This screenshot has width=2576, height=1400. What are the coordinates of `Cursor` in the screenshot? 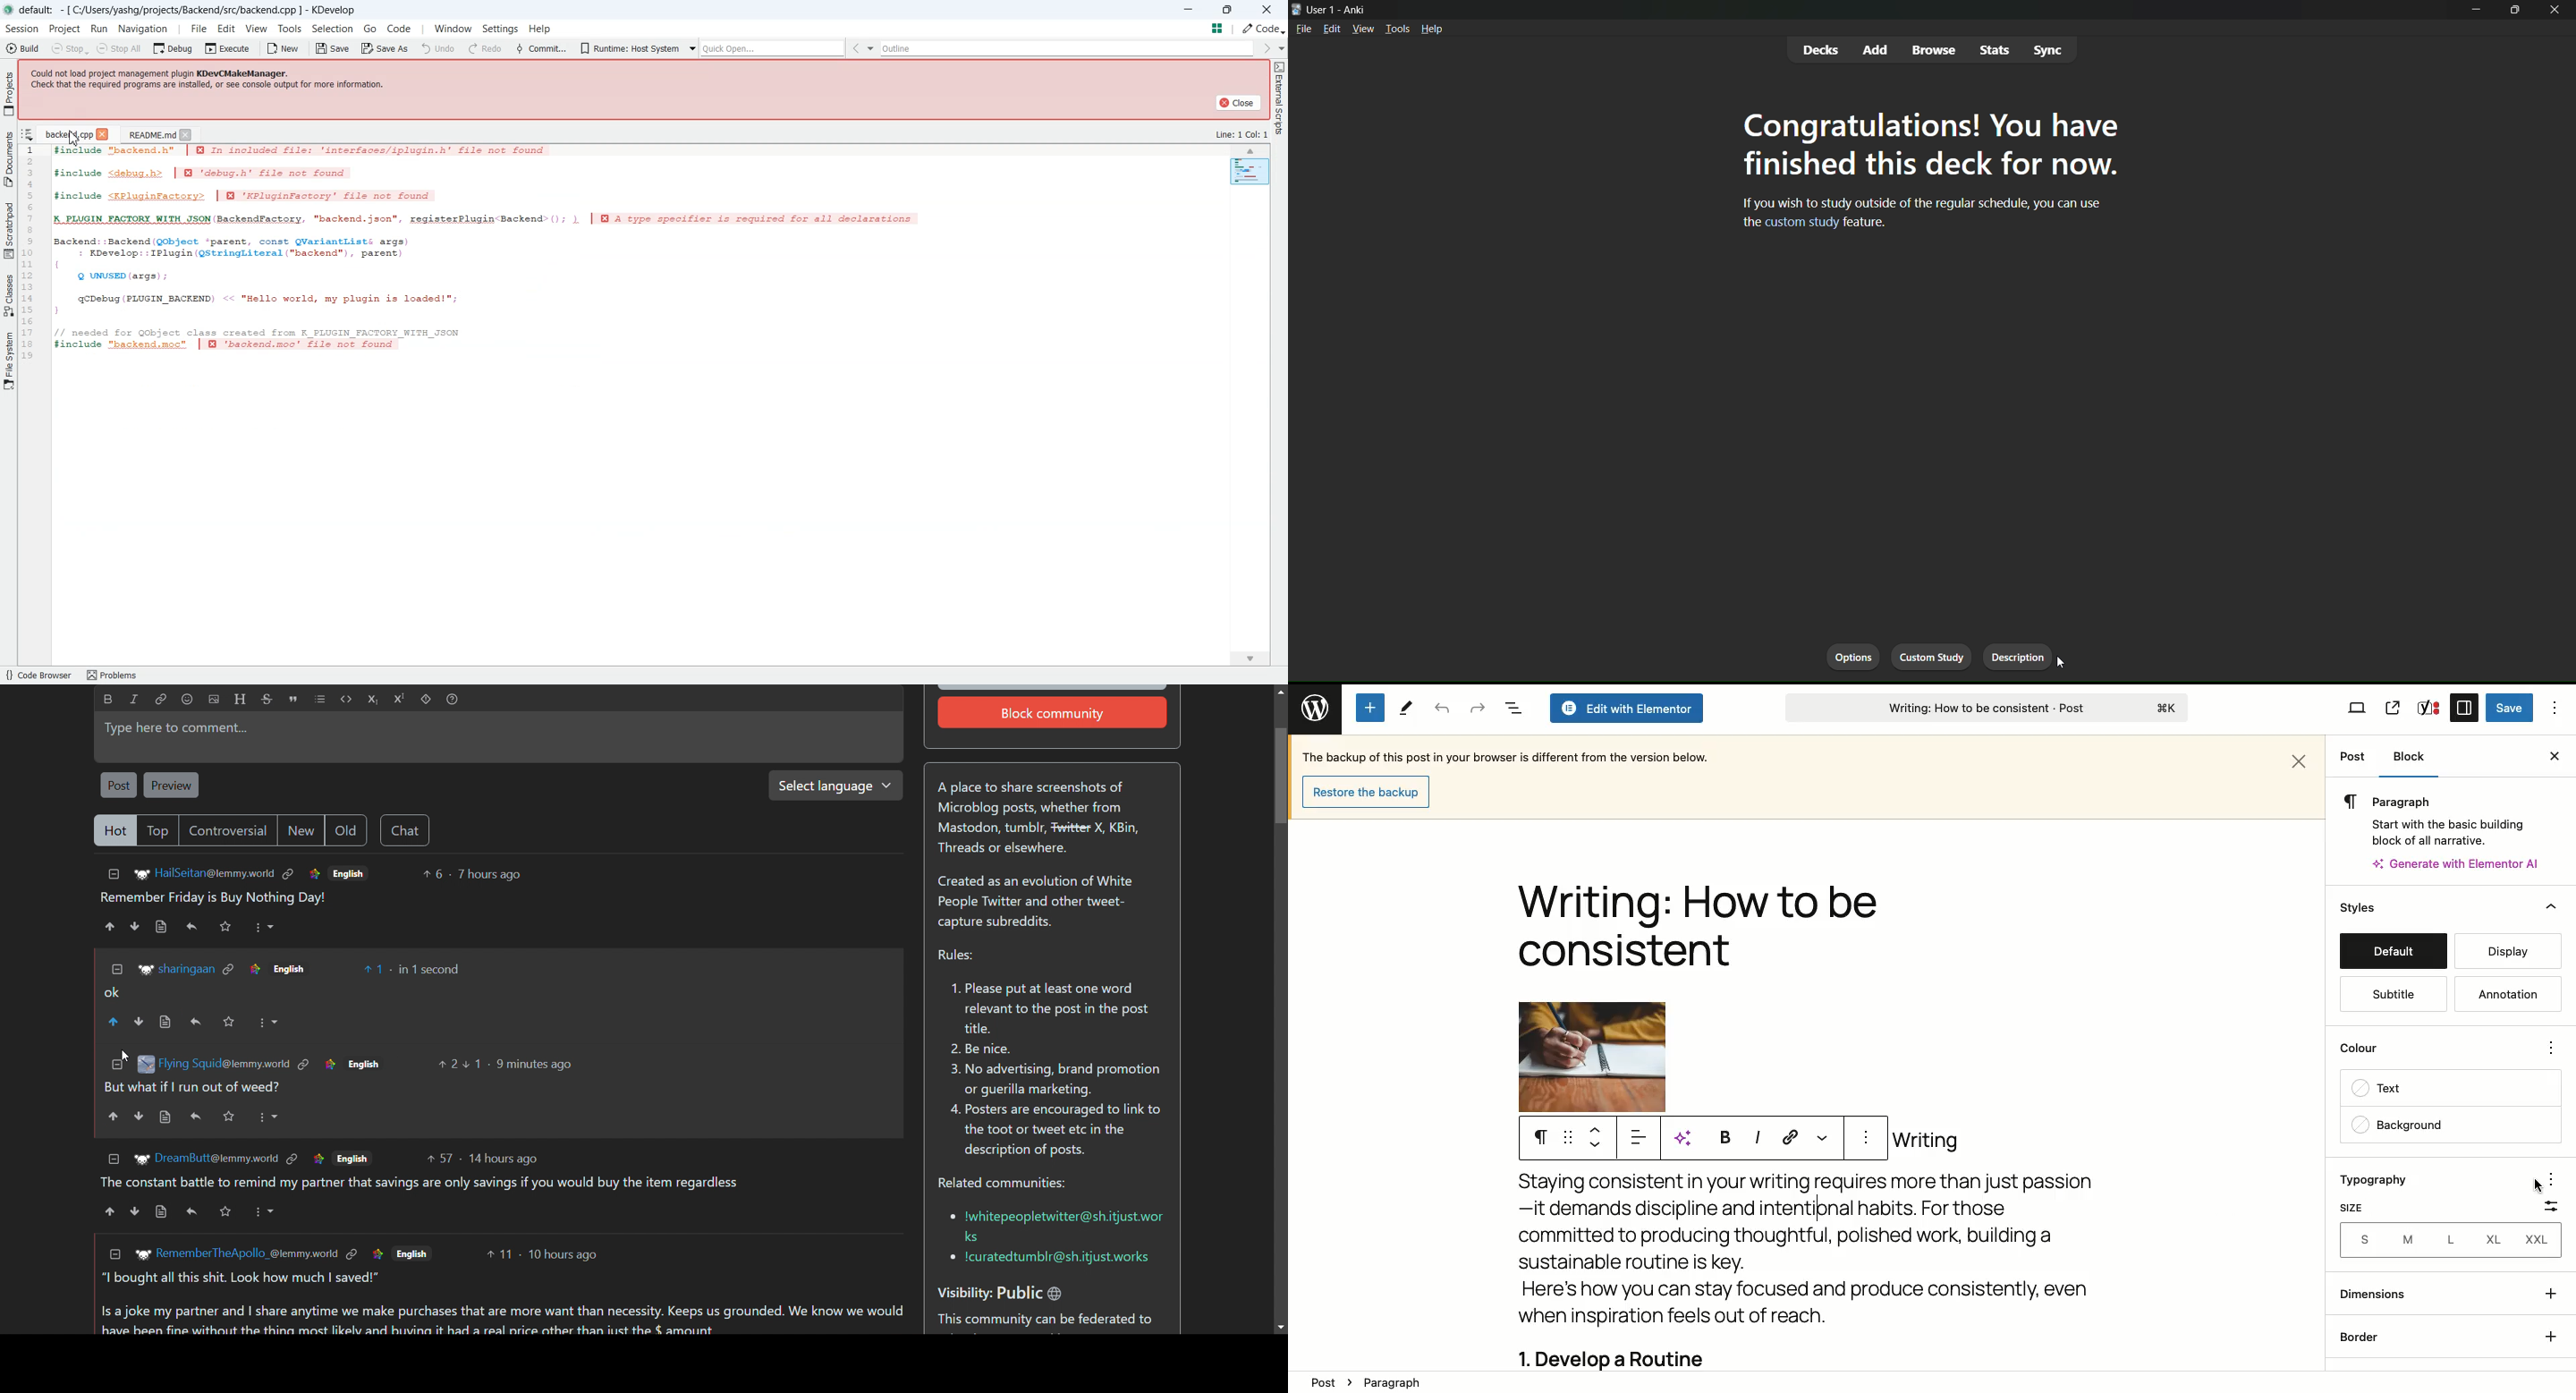 It's located at (118, 1055).